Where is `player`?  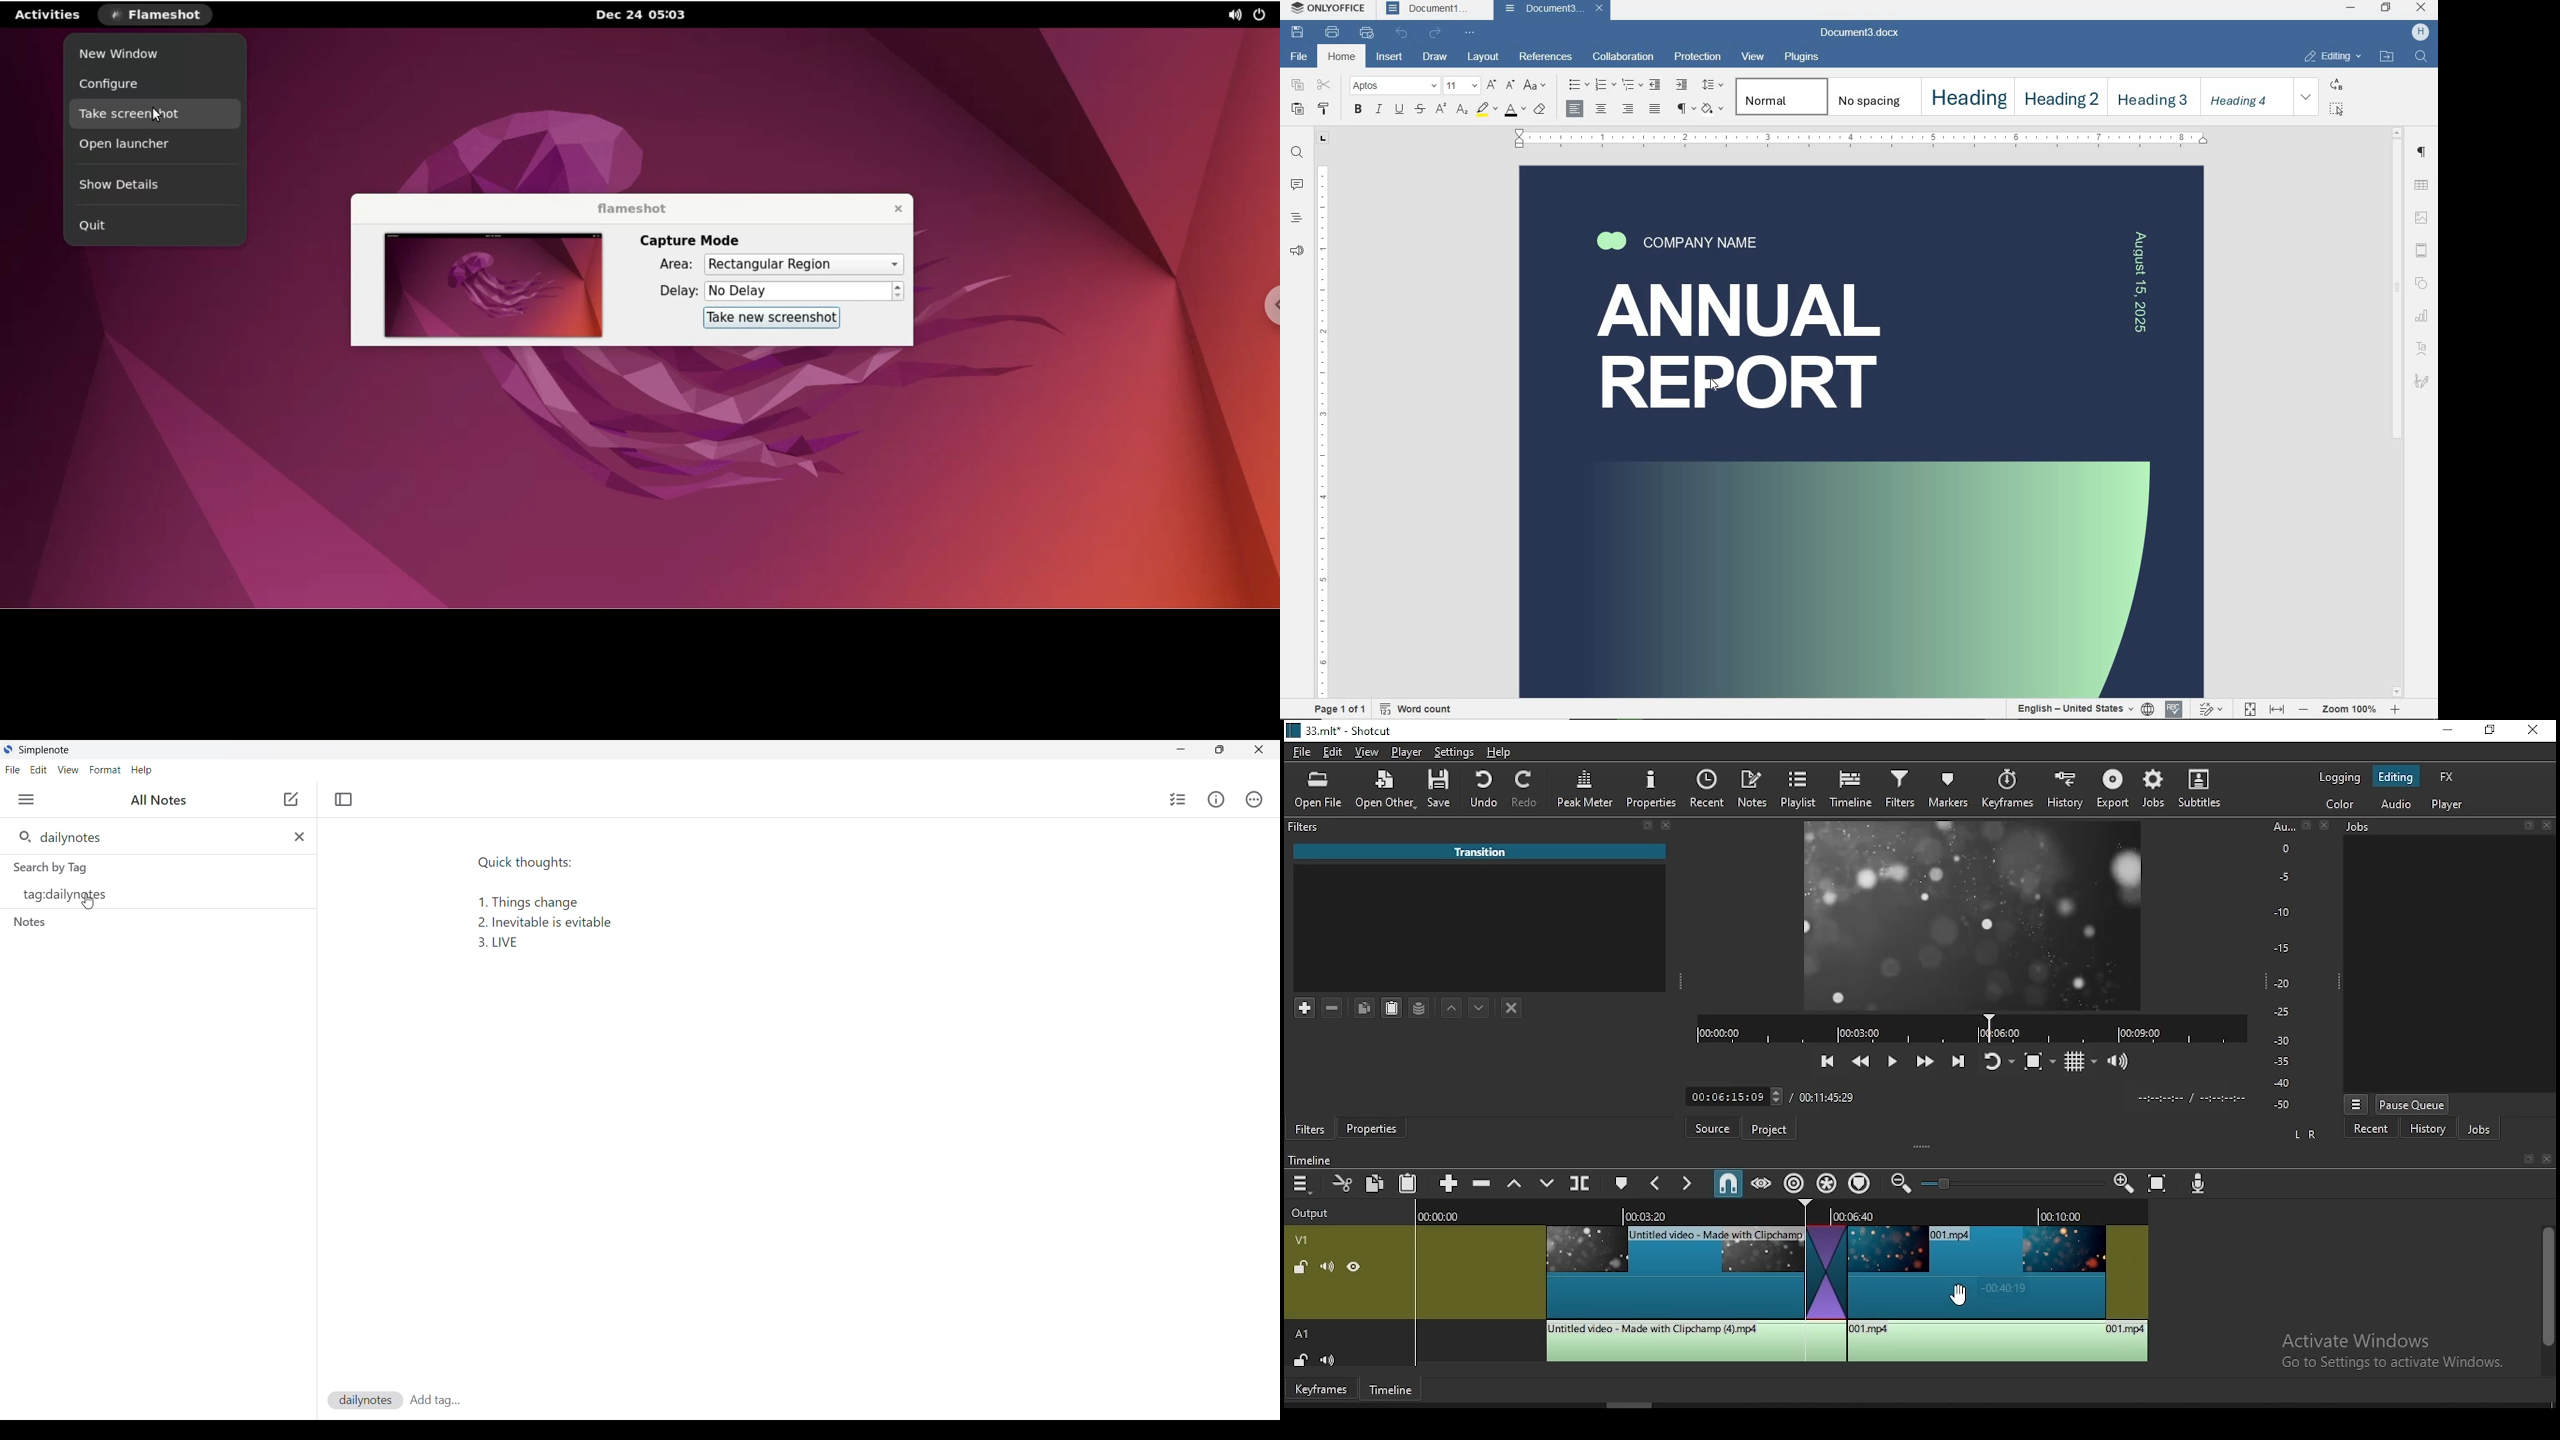 player is located at coordinates (1406, 752).